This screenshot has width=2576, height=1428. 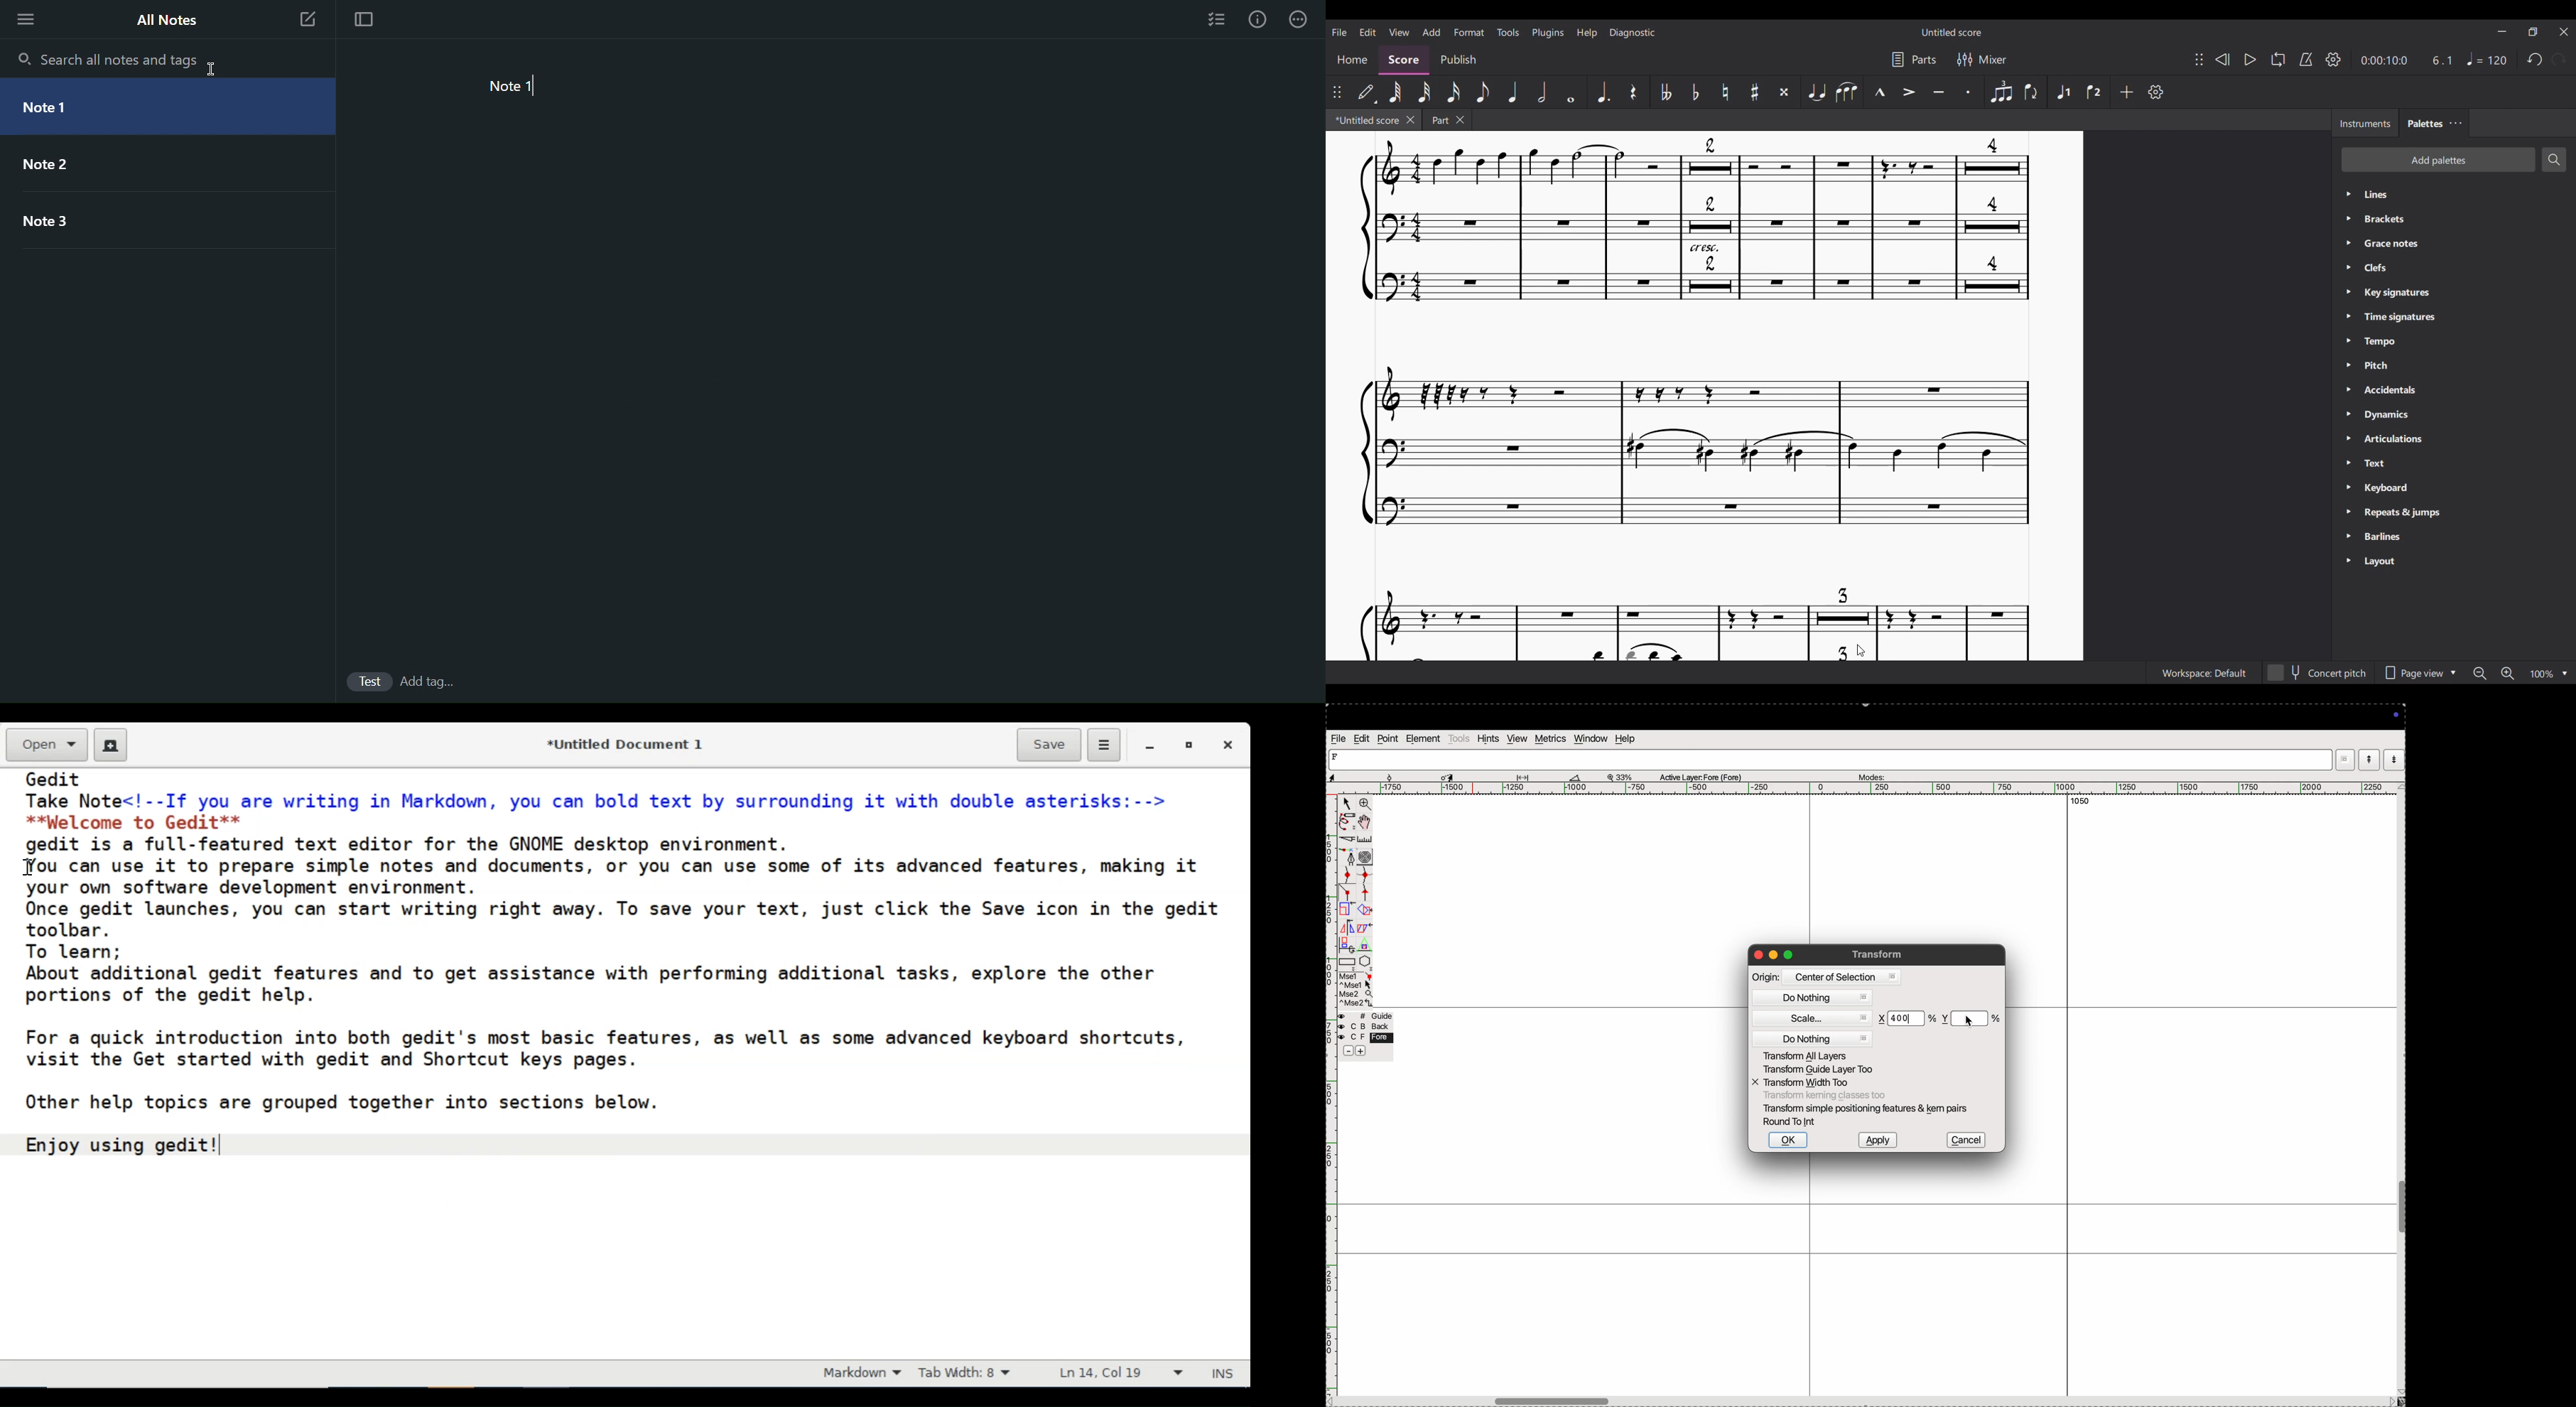 I want to click on More, so click(x=26, y=19).